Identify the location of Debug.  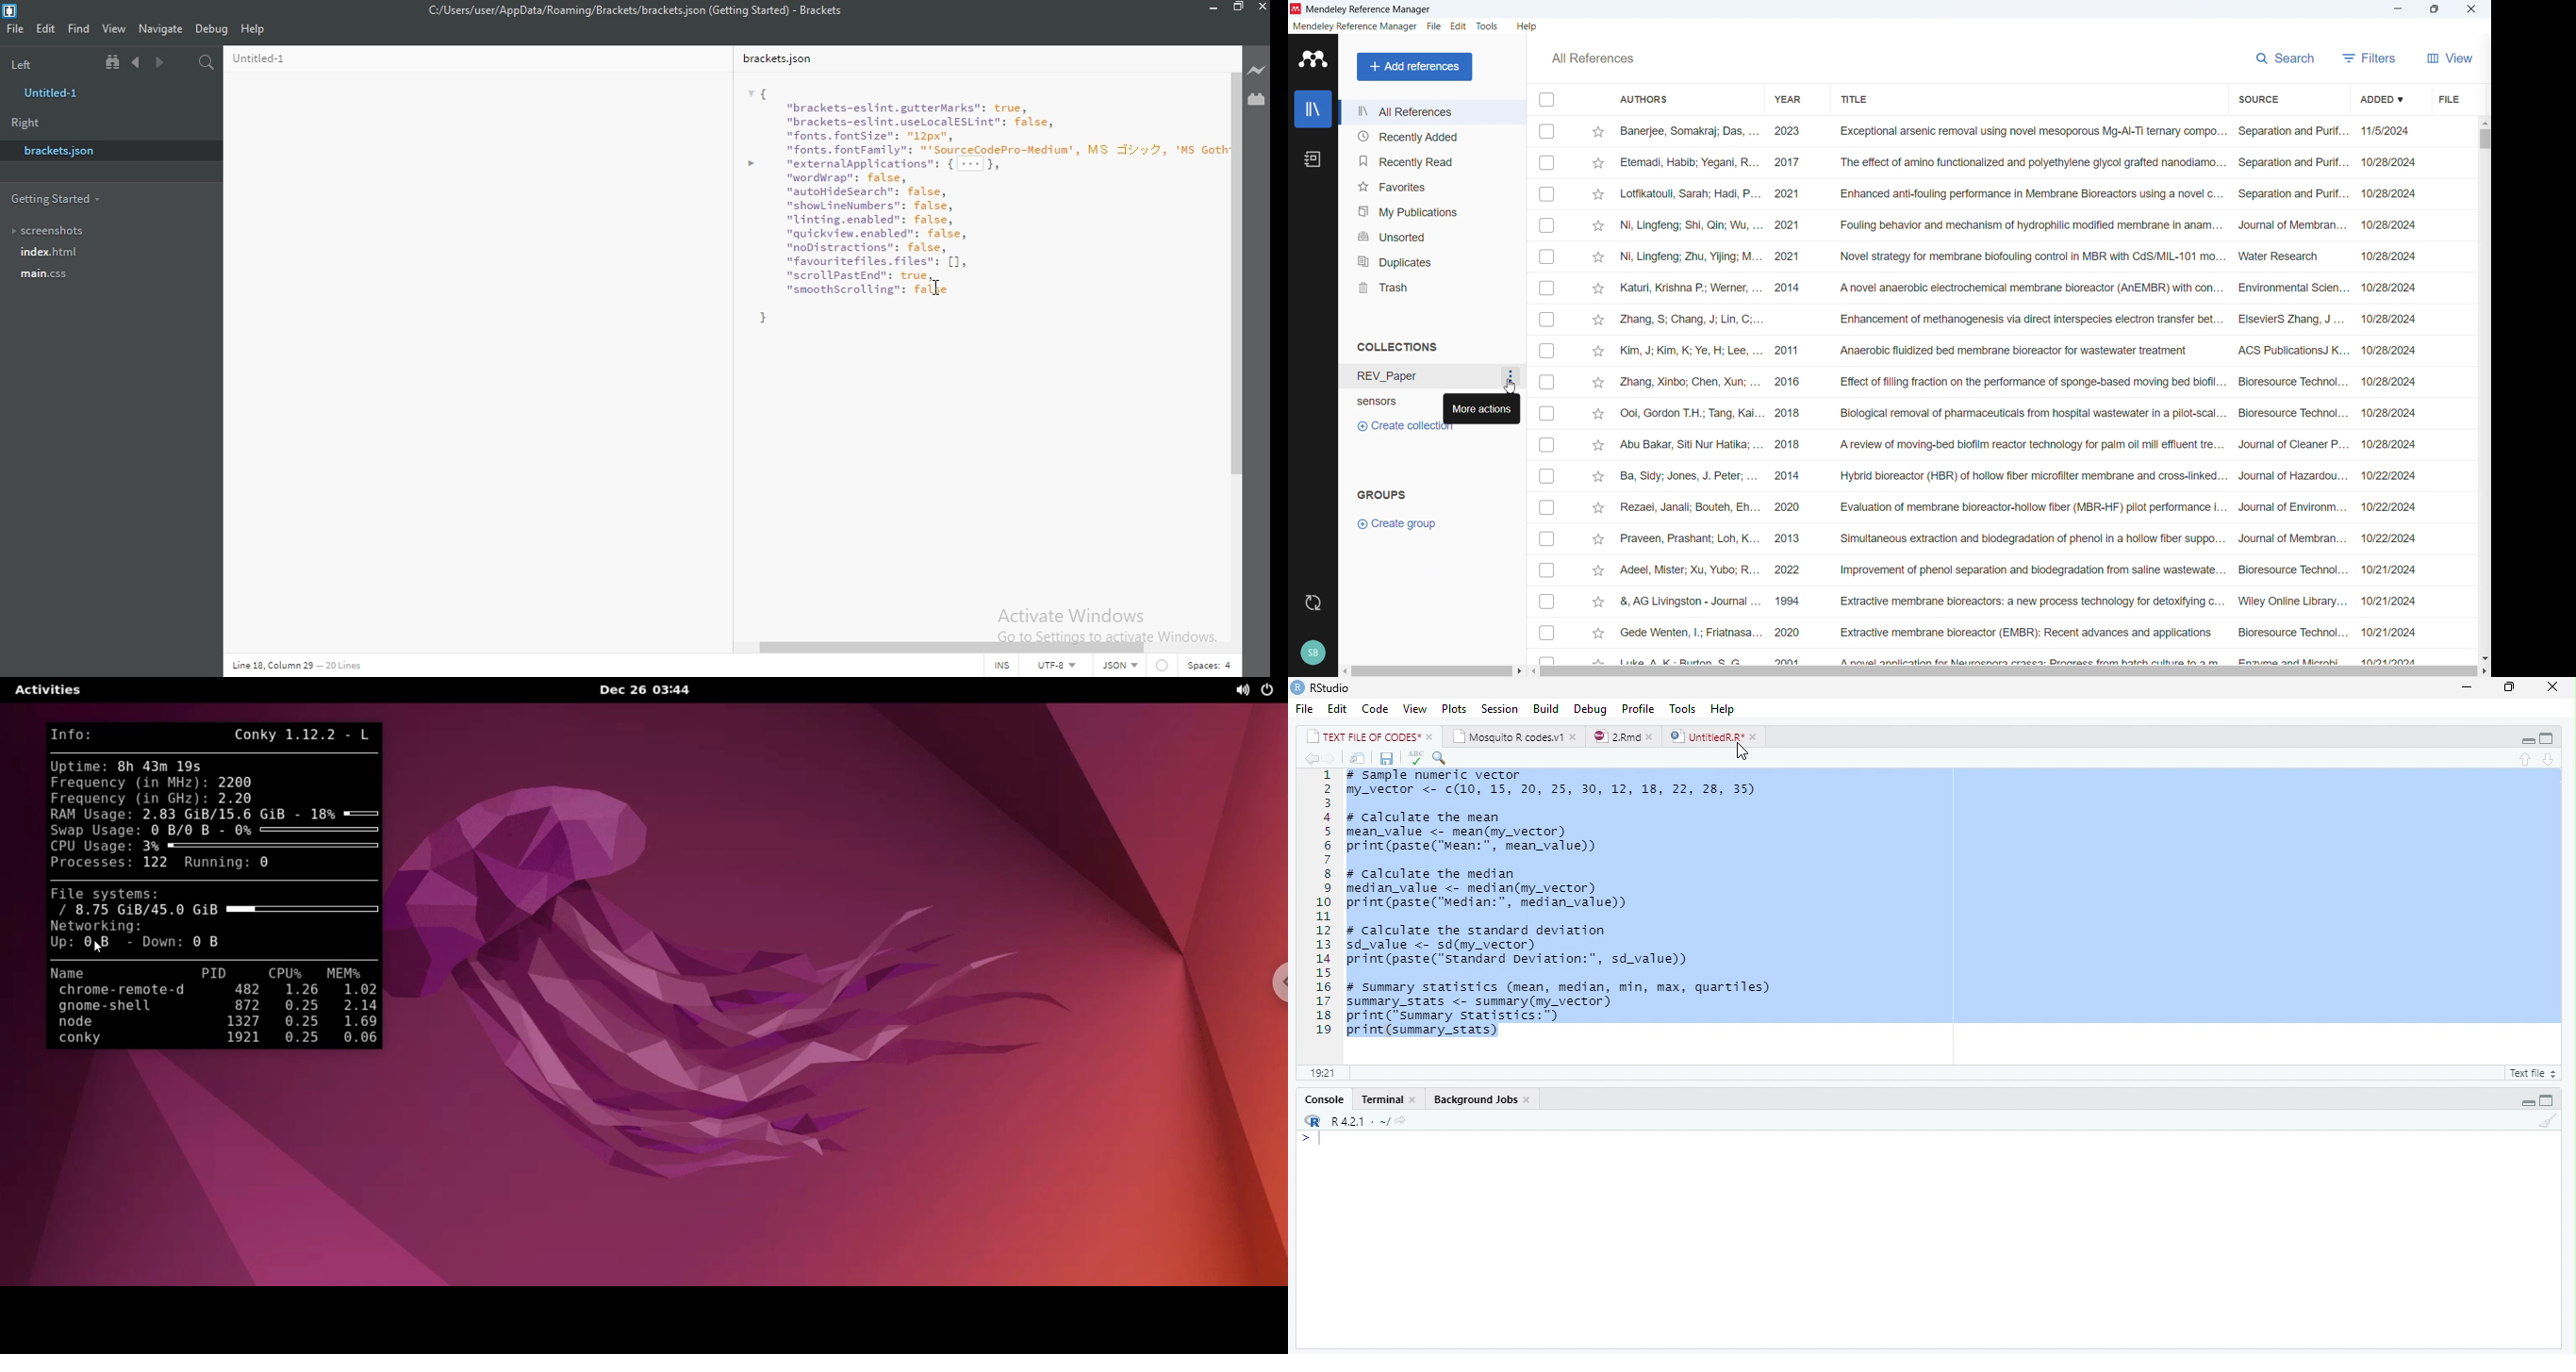
(213, 28).